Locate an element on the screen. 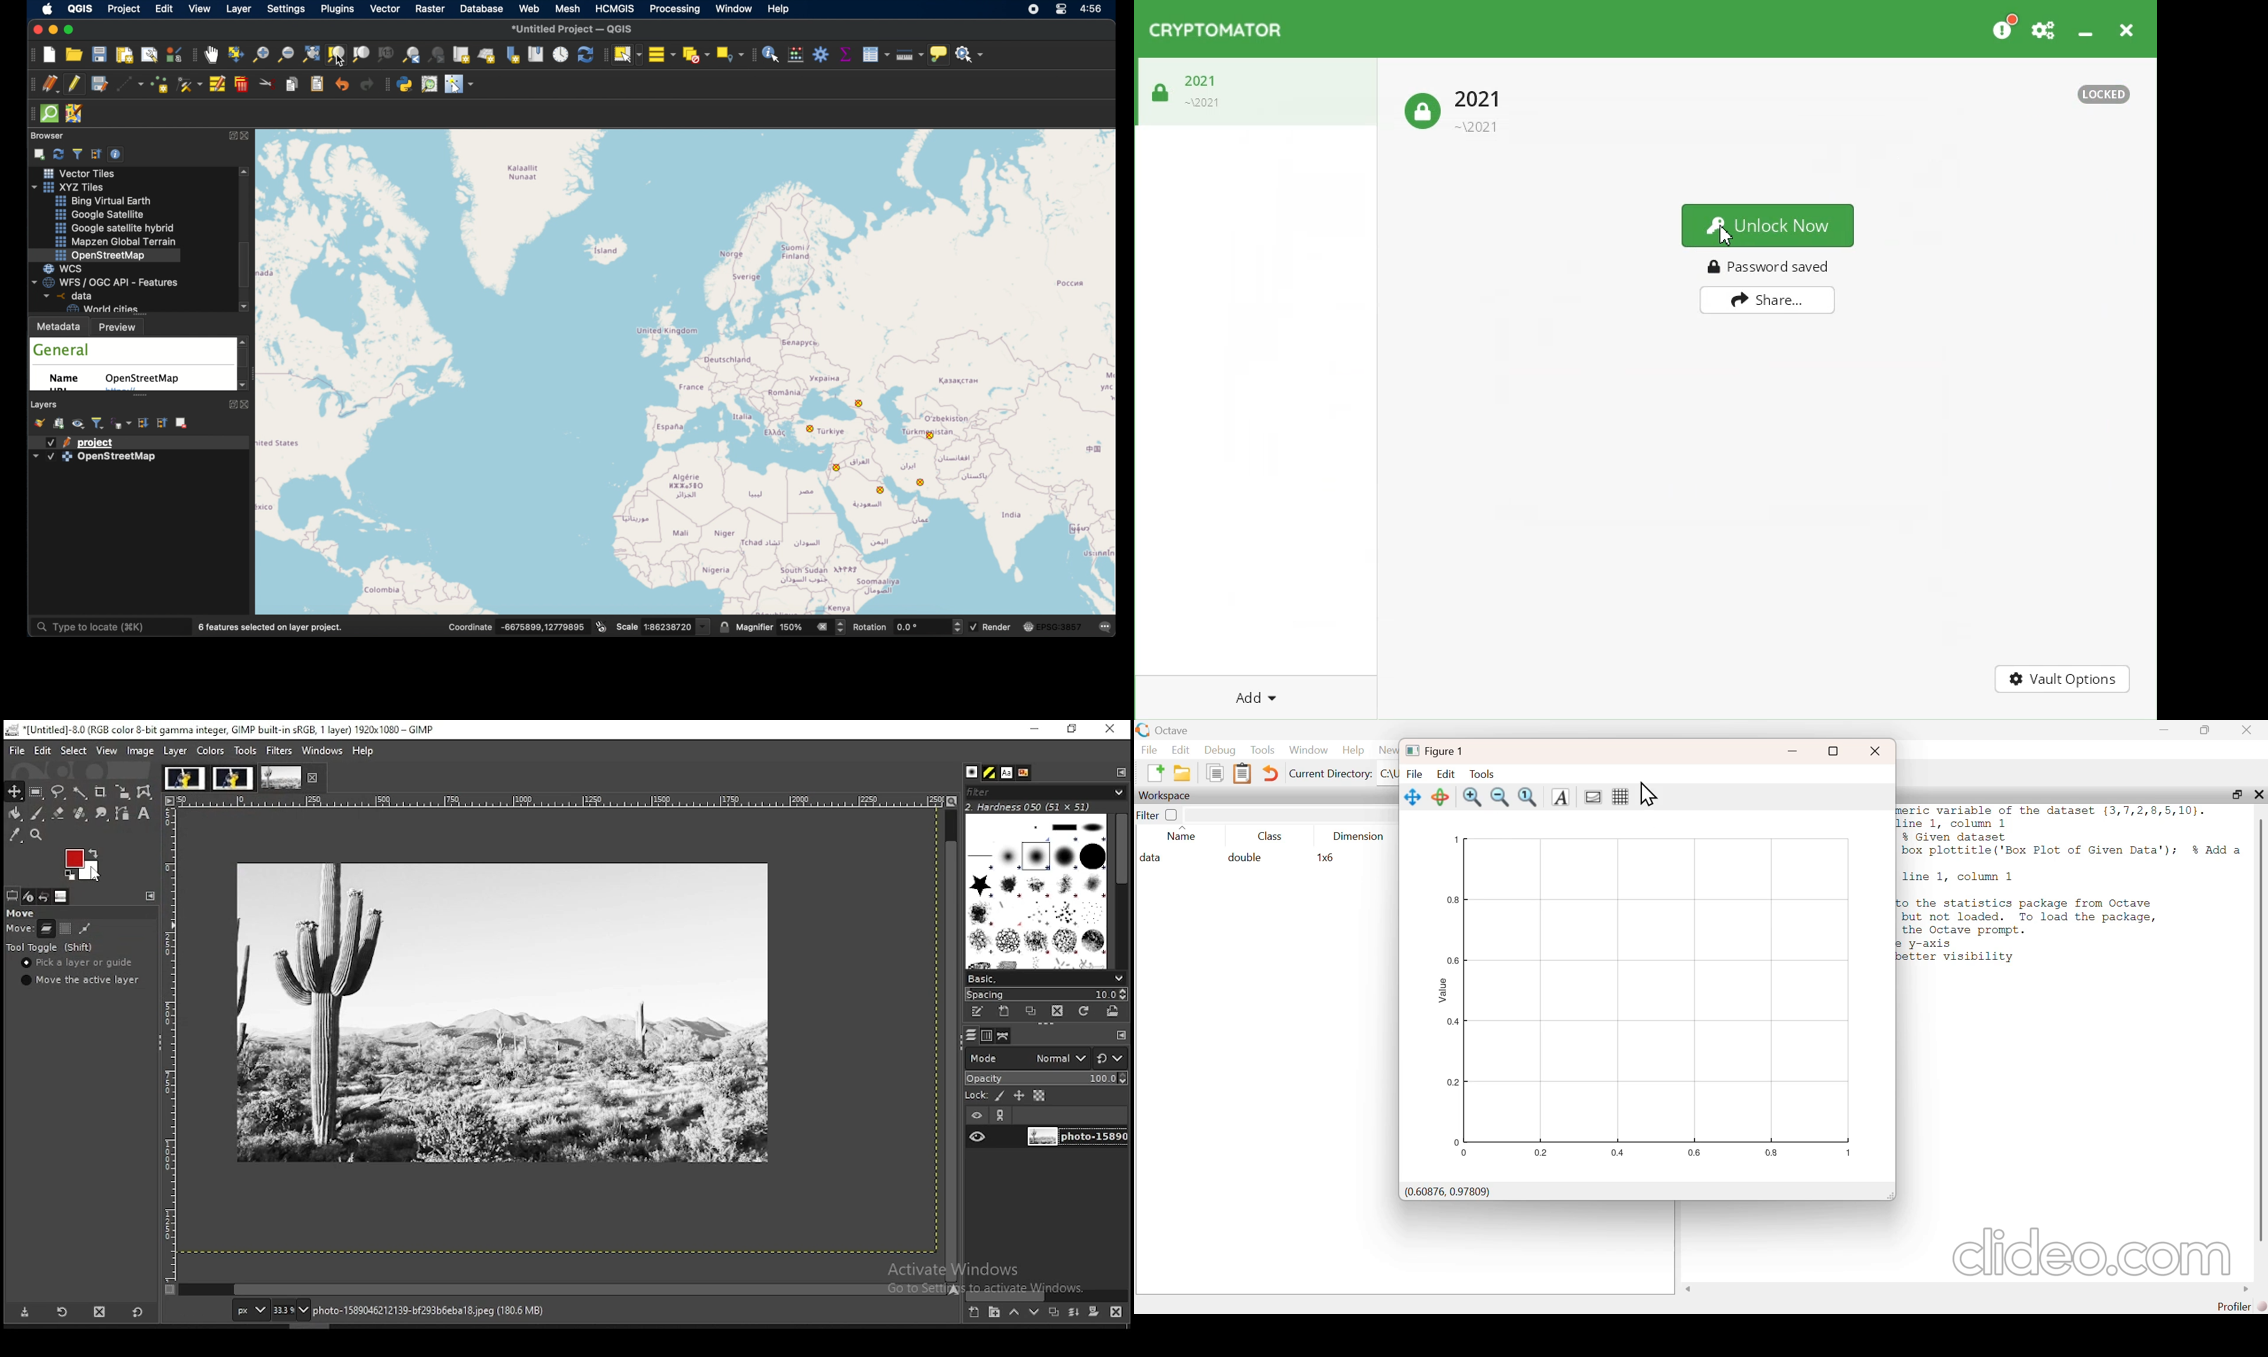 This screenshot has width=2268, height=1372. debug is located at coordinates (1220, 750).